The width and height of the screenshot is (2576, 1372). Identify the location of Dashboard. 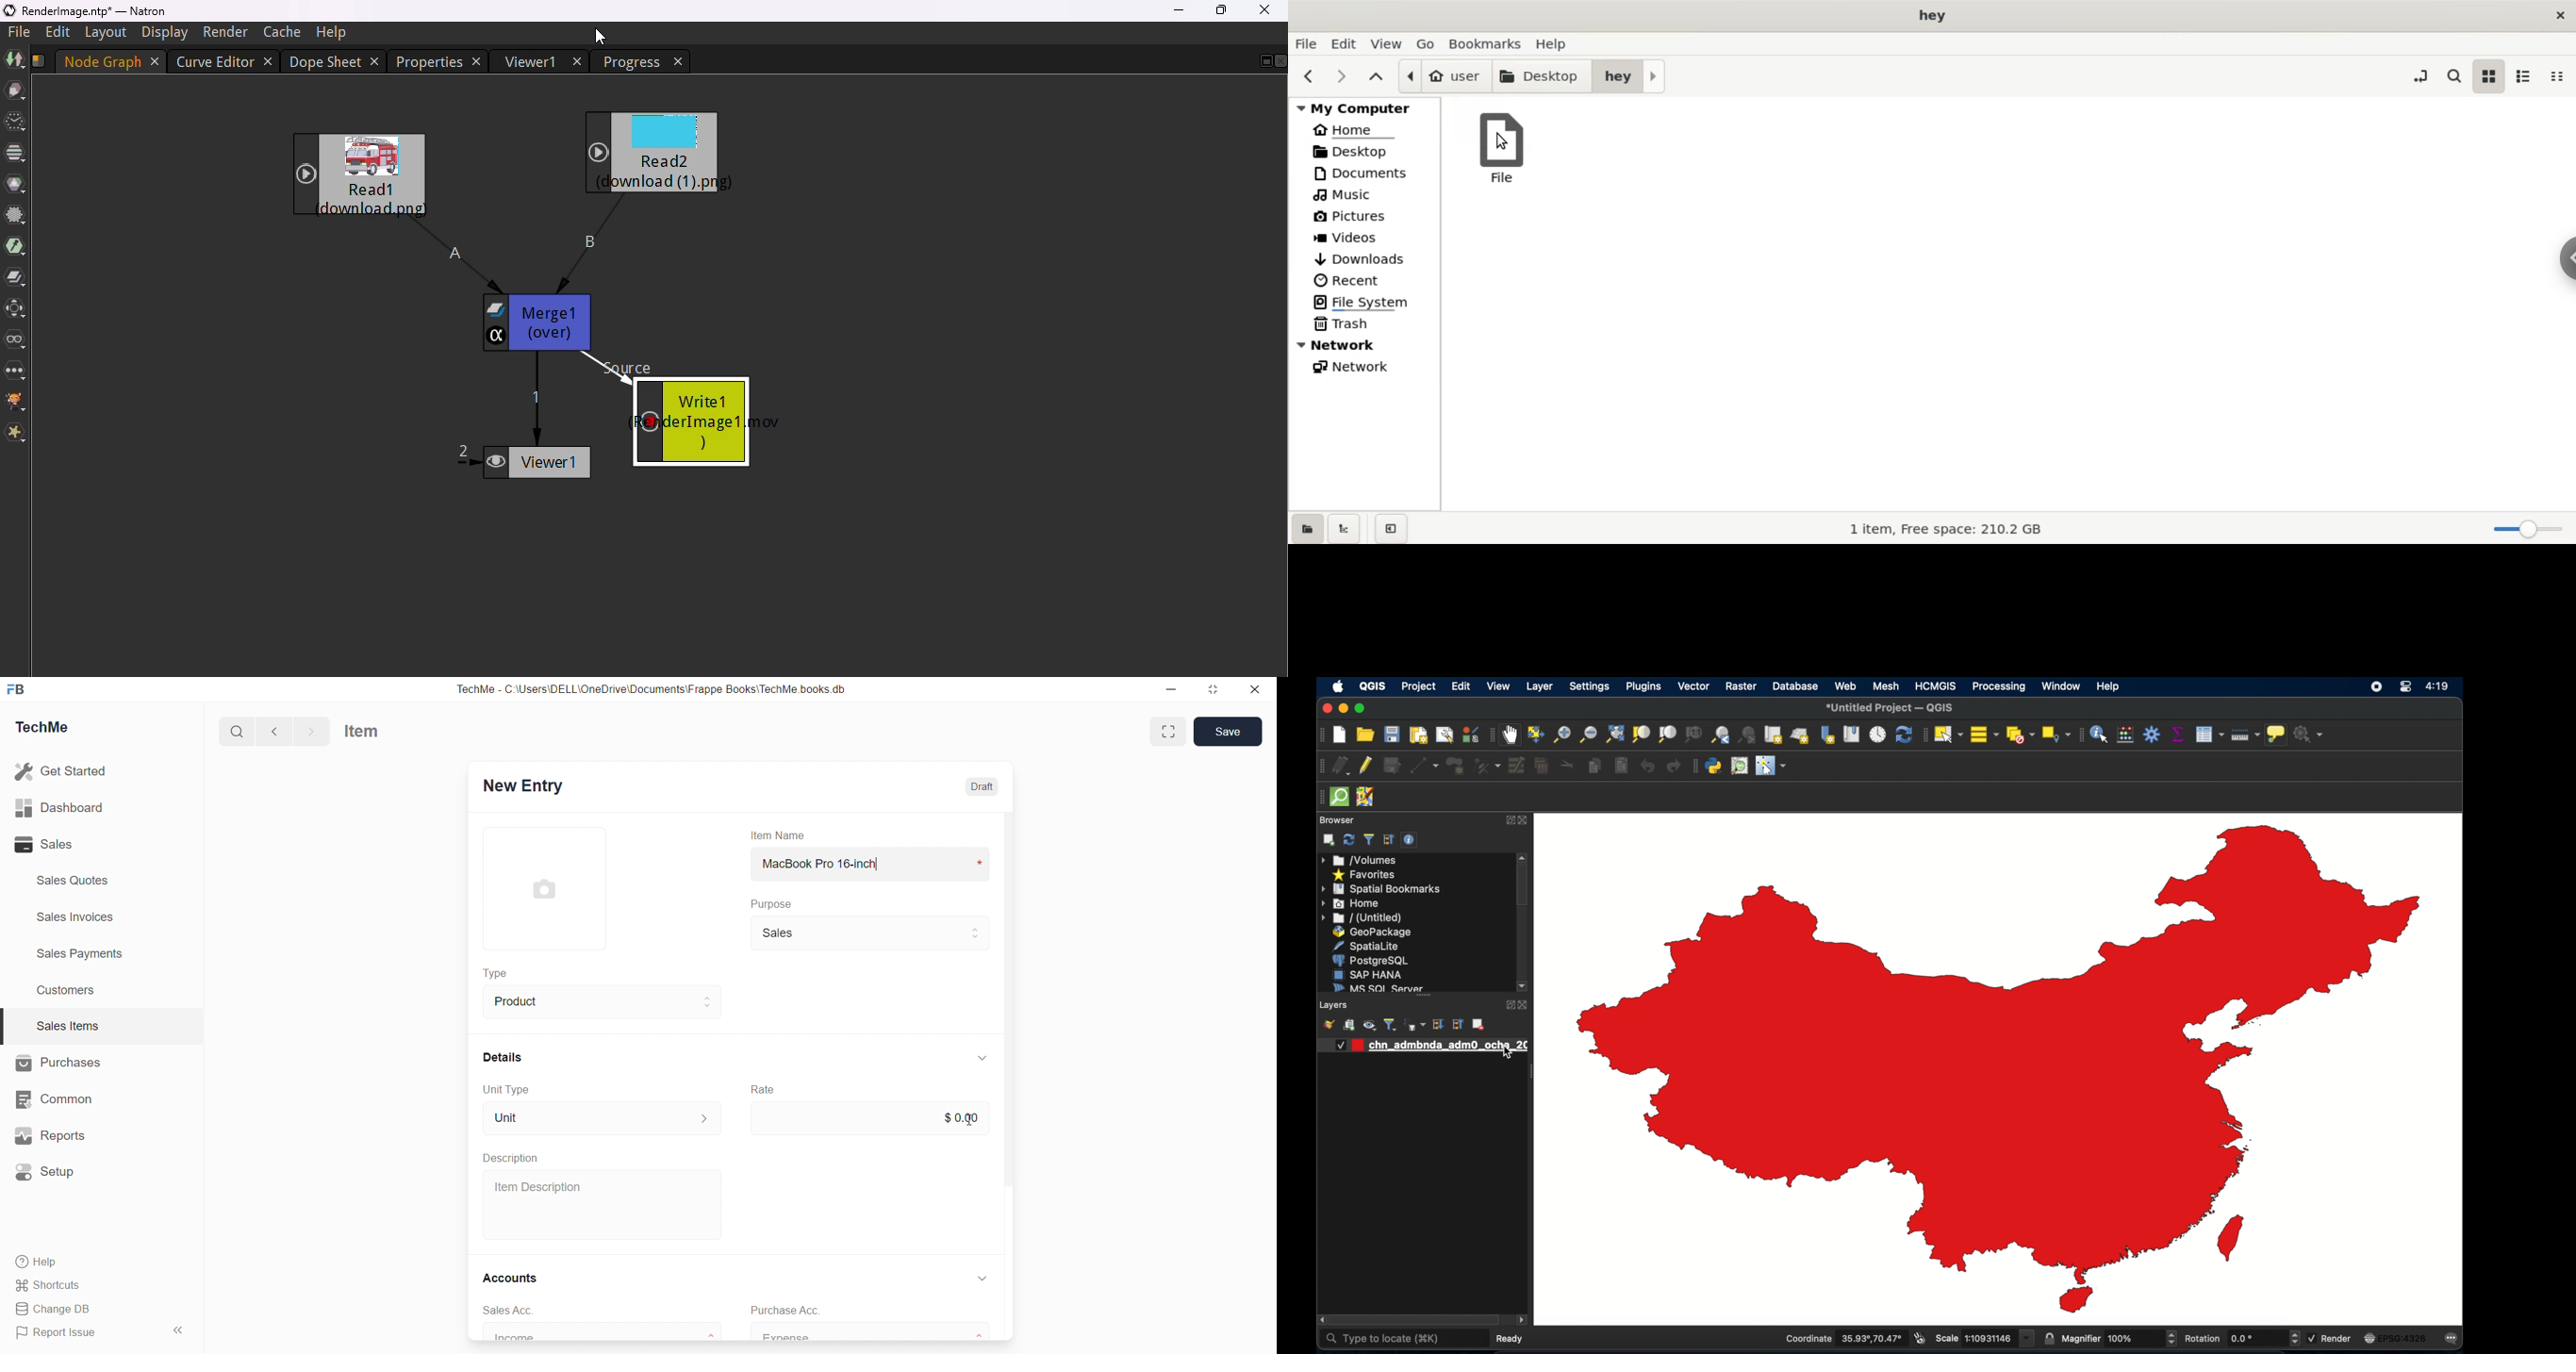
(60, 807).